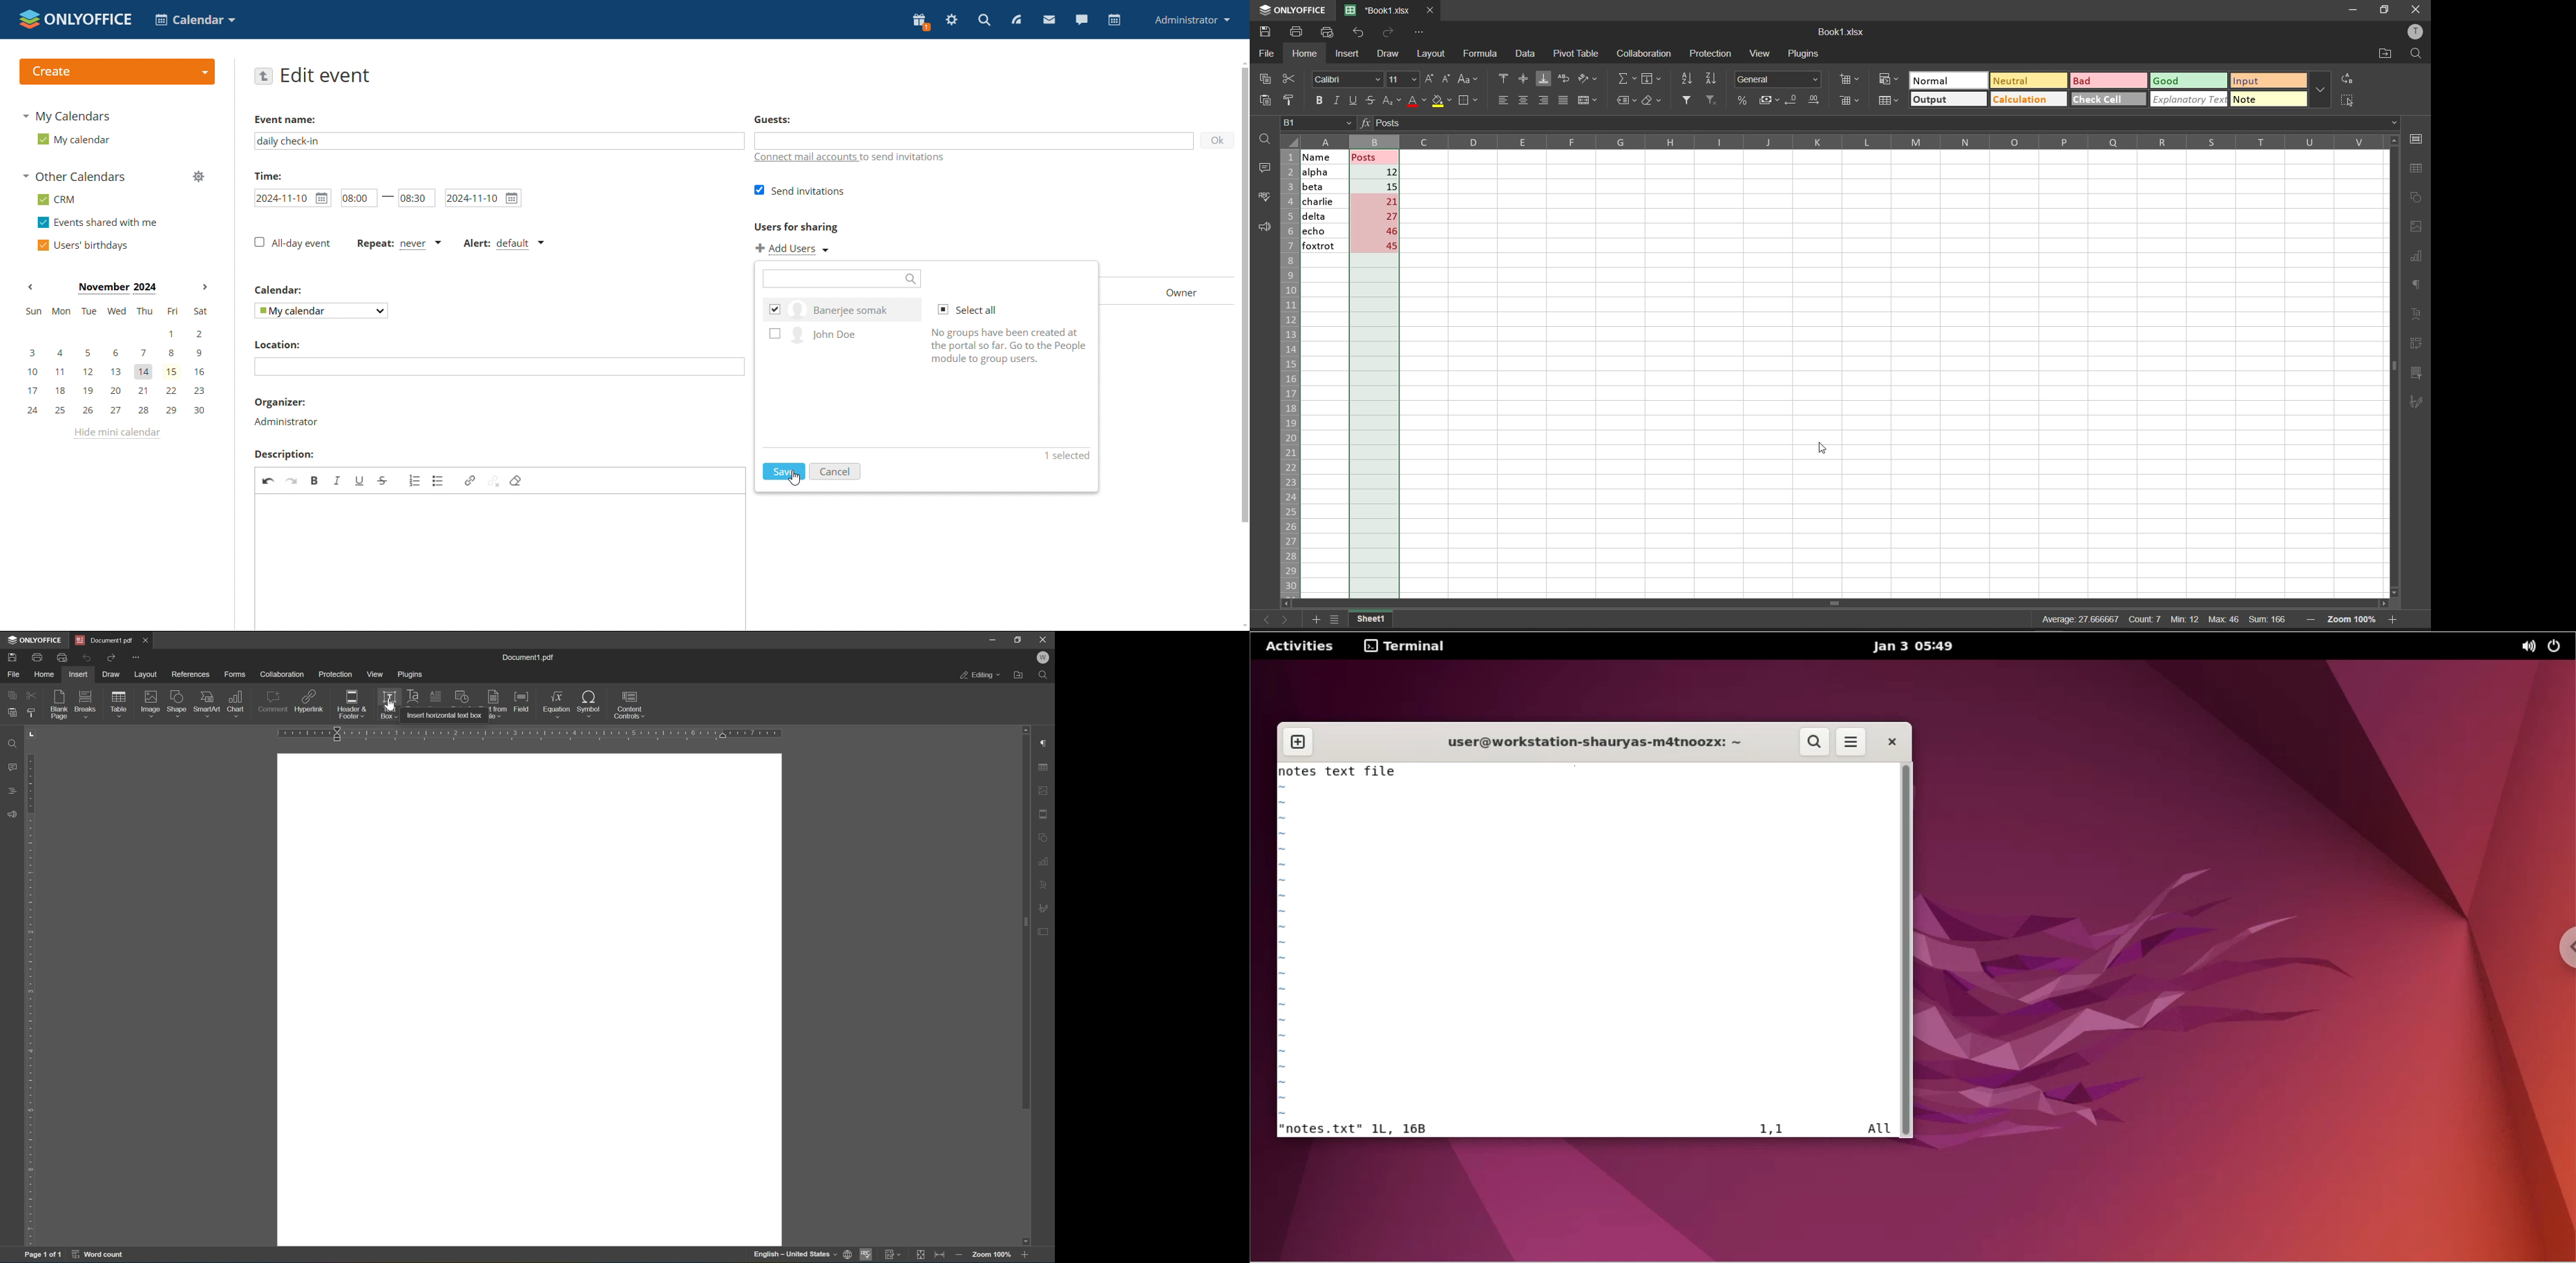  I want to click on spell checking, so click(1263, 196).